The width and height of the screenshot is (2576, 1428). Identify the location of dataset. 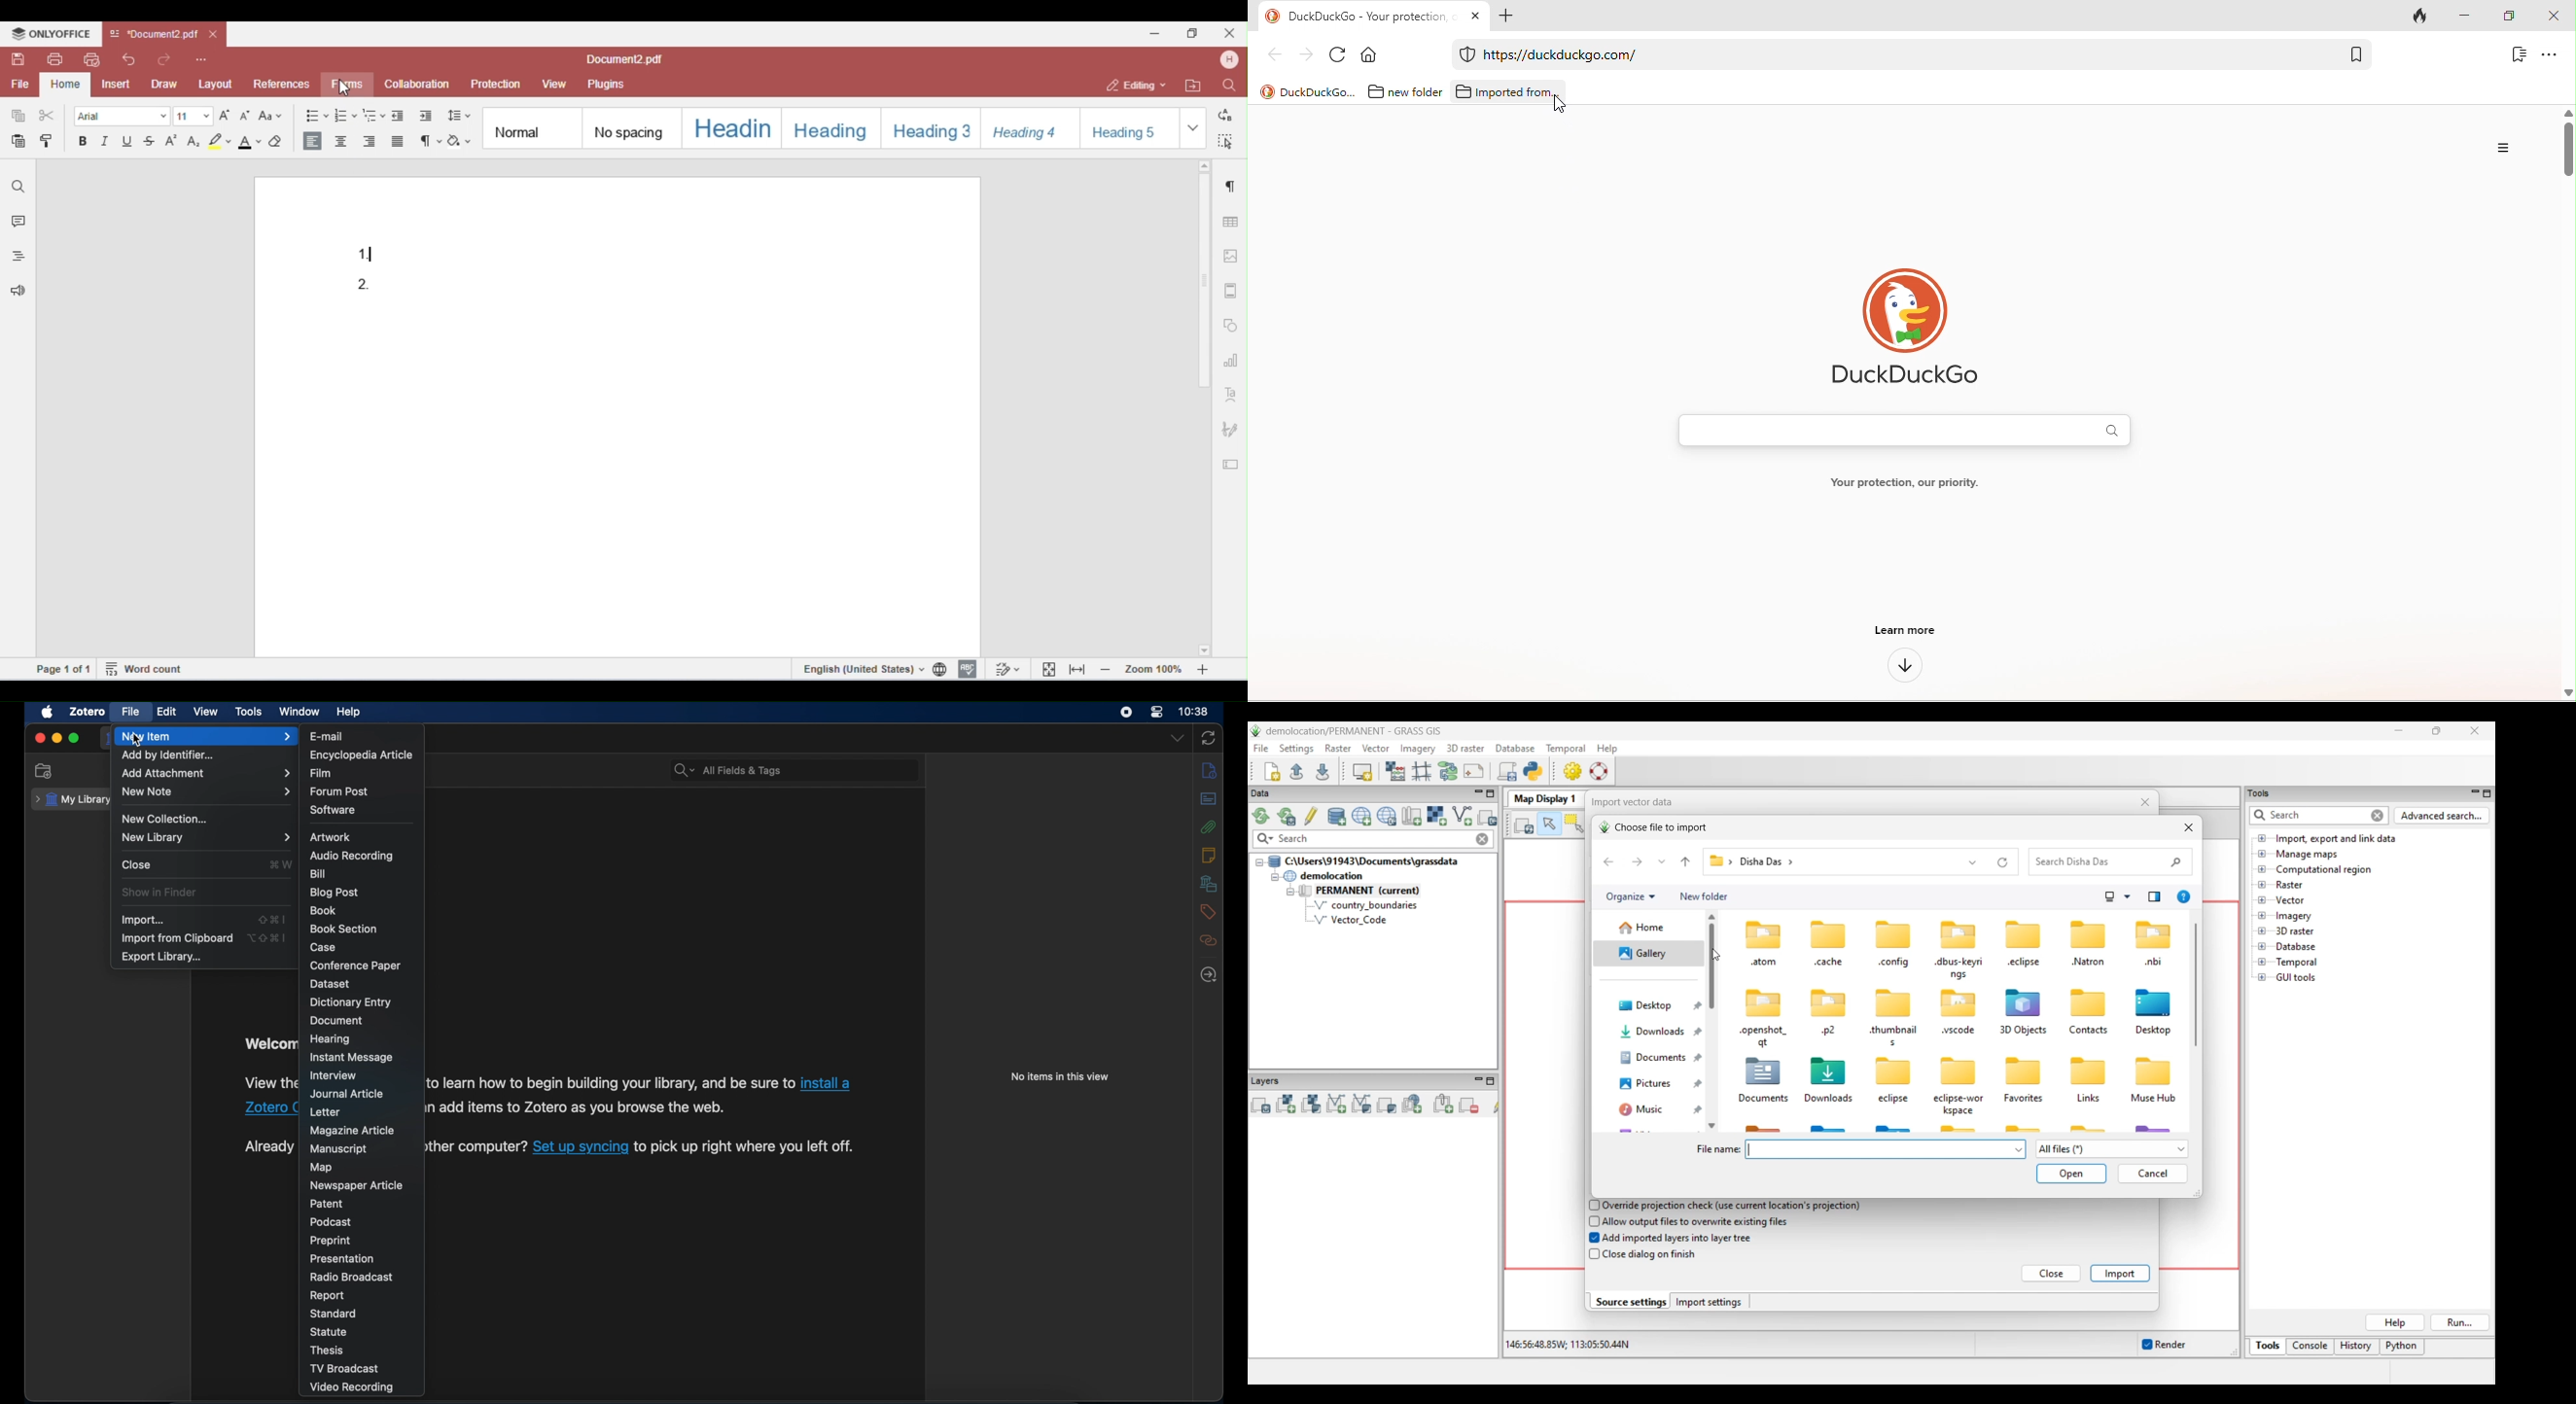
(332, 984).